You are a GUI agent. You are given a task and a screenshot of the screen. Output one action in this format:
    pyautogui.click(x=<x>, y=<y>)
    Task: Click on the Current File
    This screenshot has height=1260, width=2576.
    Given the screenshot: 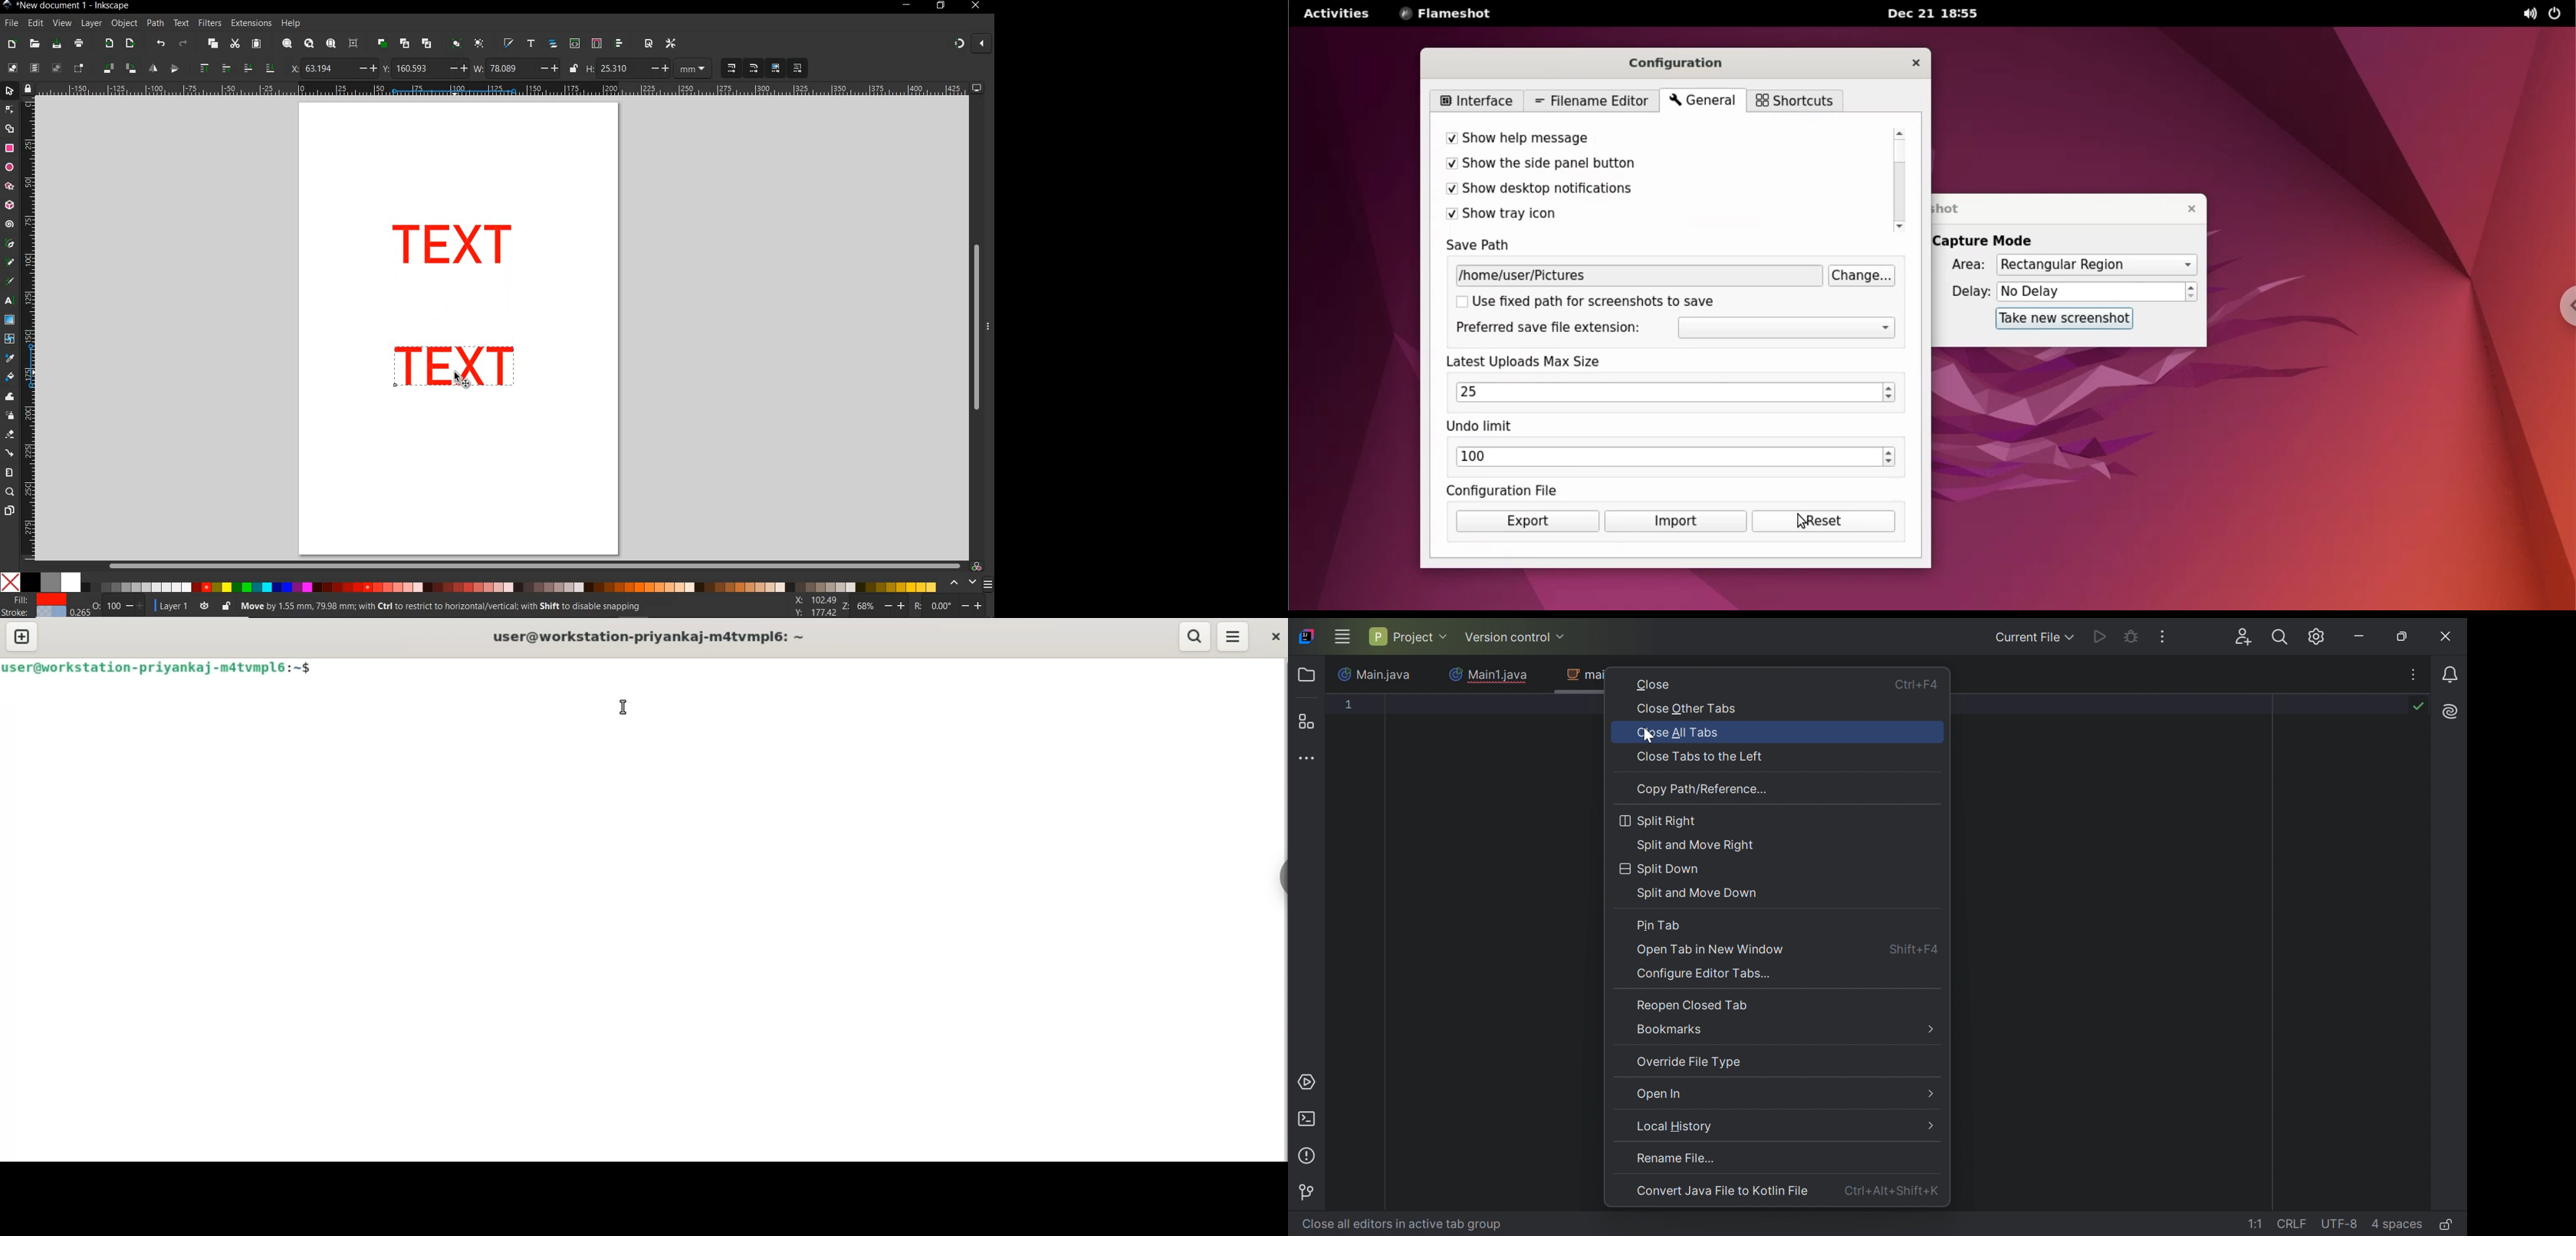 What is the action you would take?
    pyautogui.click(x=2034, y=638)
    